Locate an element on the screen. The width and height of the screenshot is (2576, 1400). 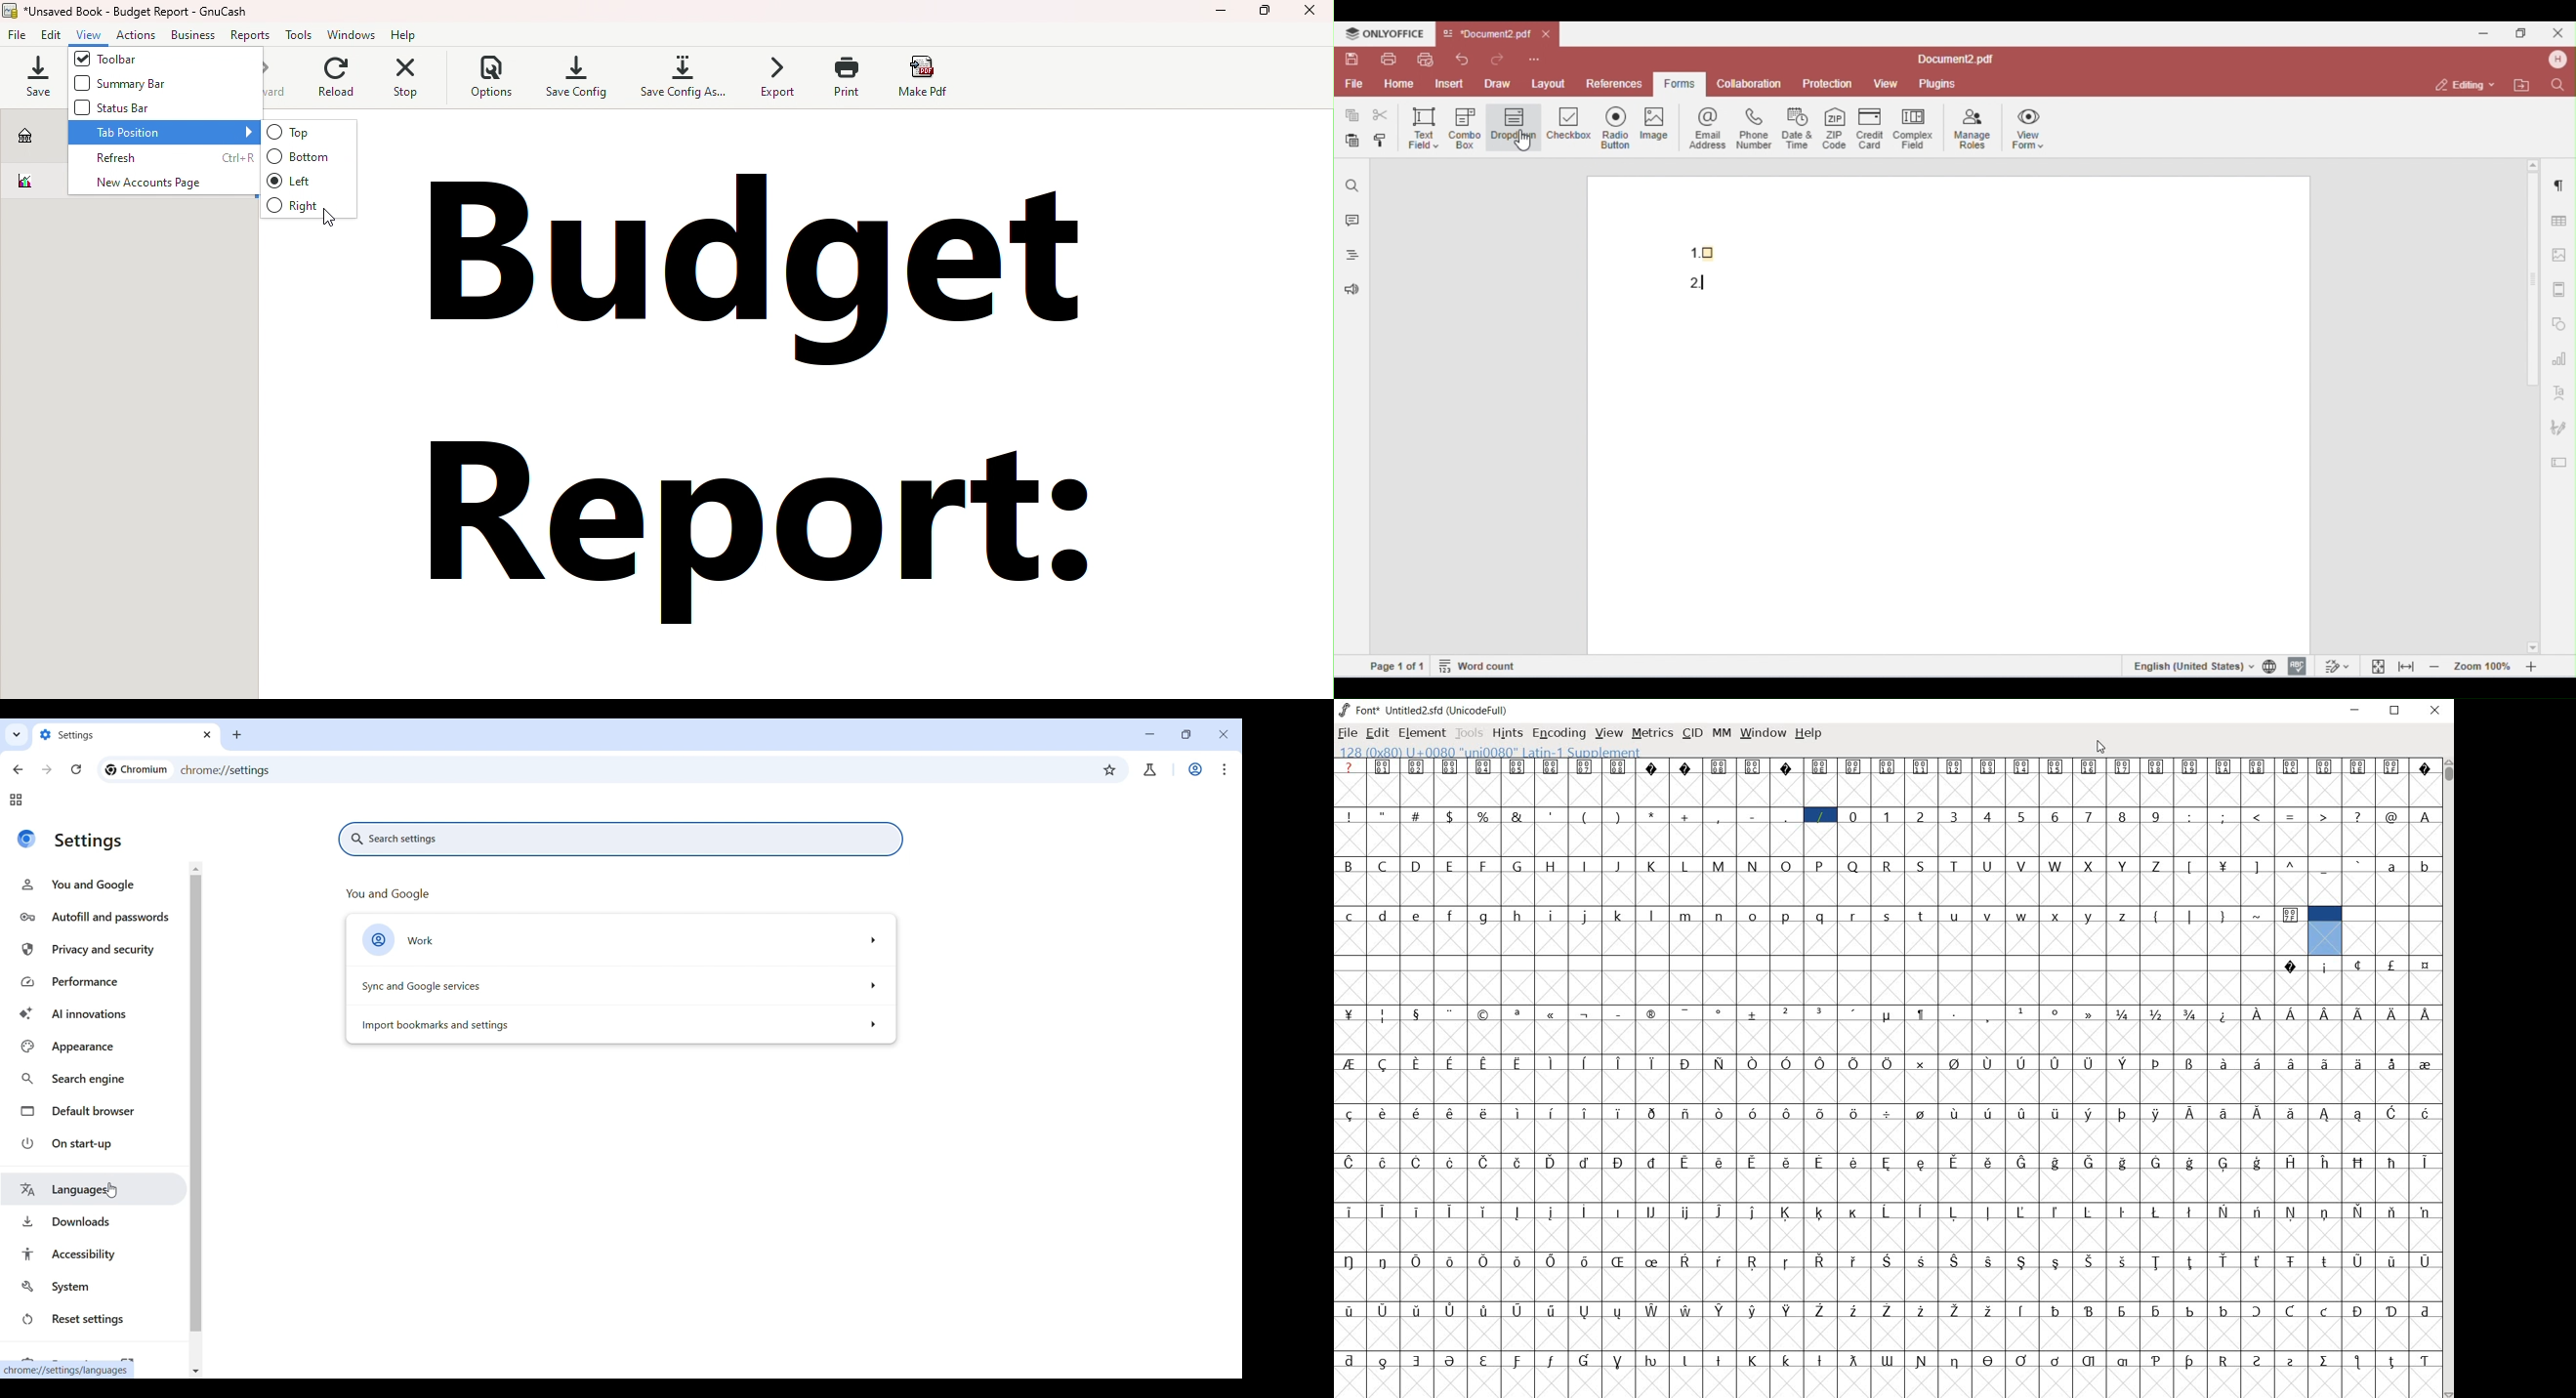
Downloads is located at coordinates (93, 1221).